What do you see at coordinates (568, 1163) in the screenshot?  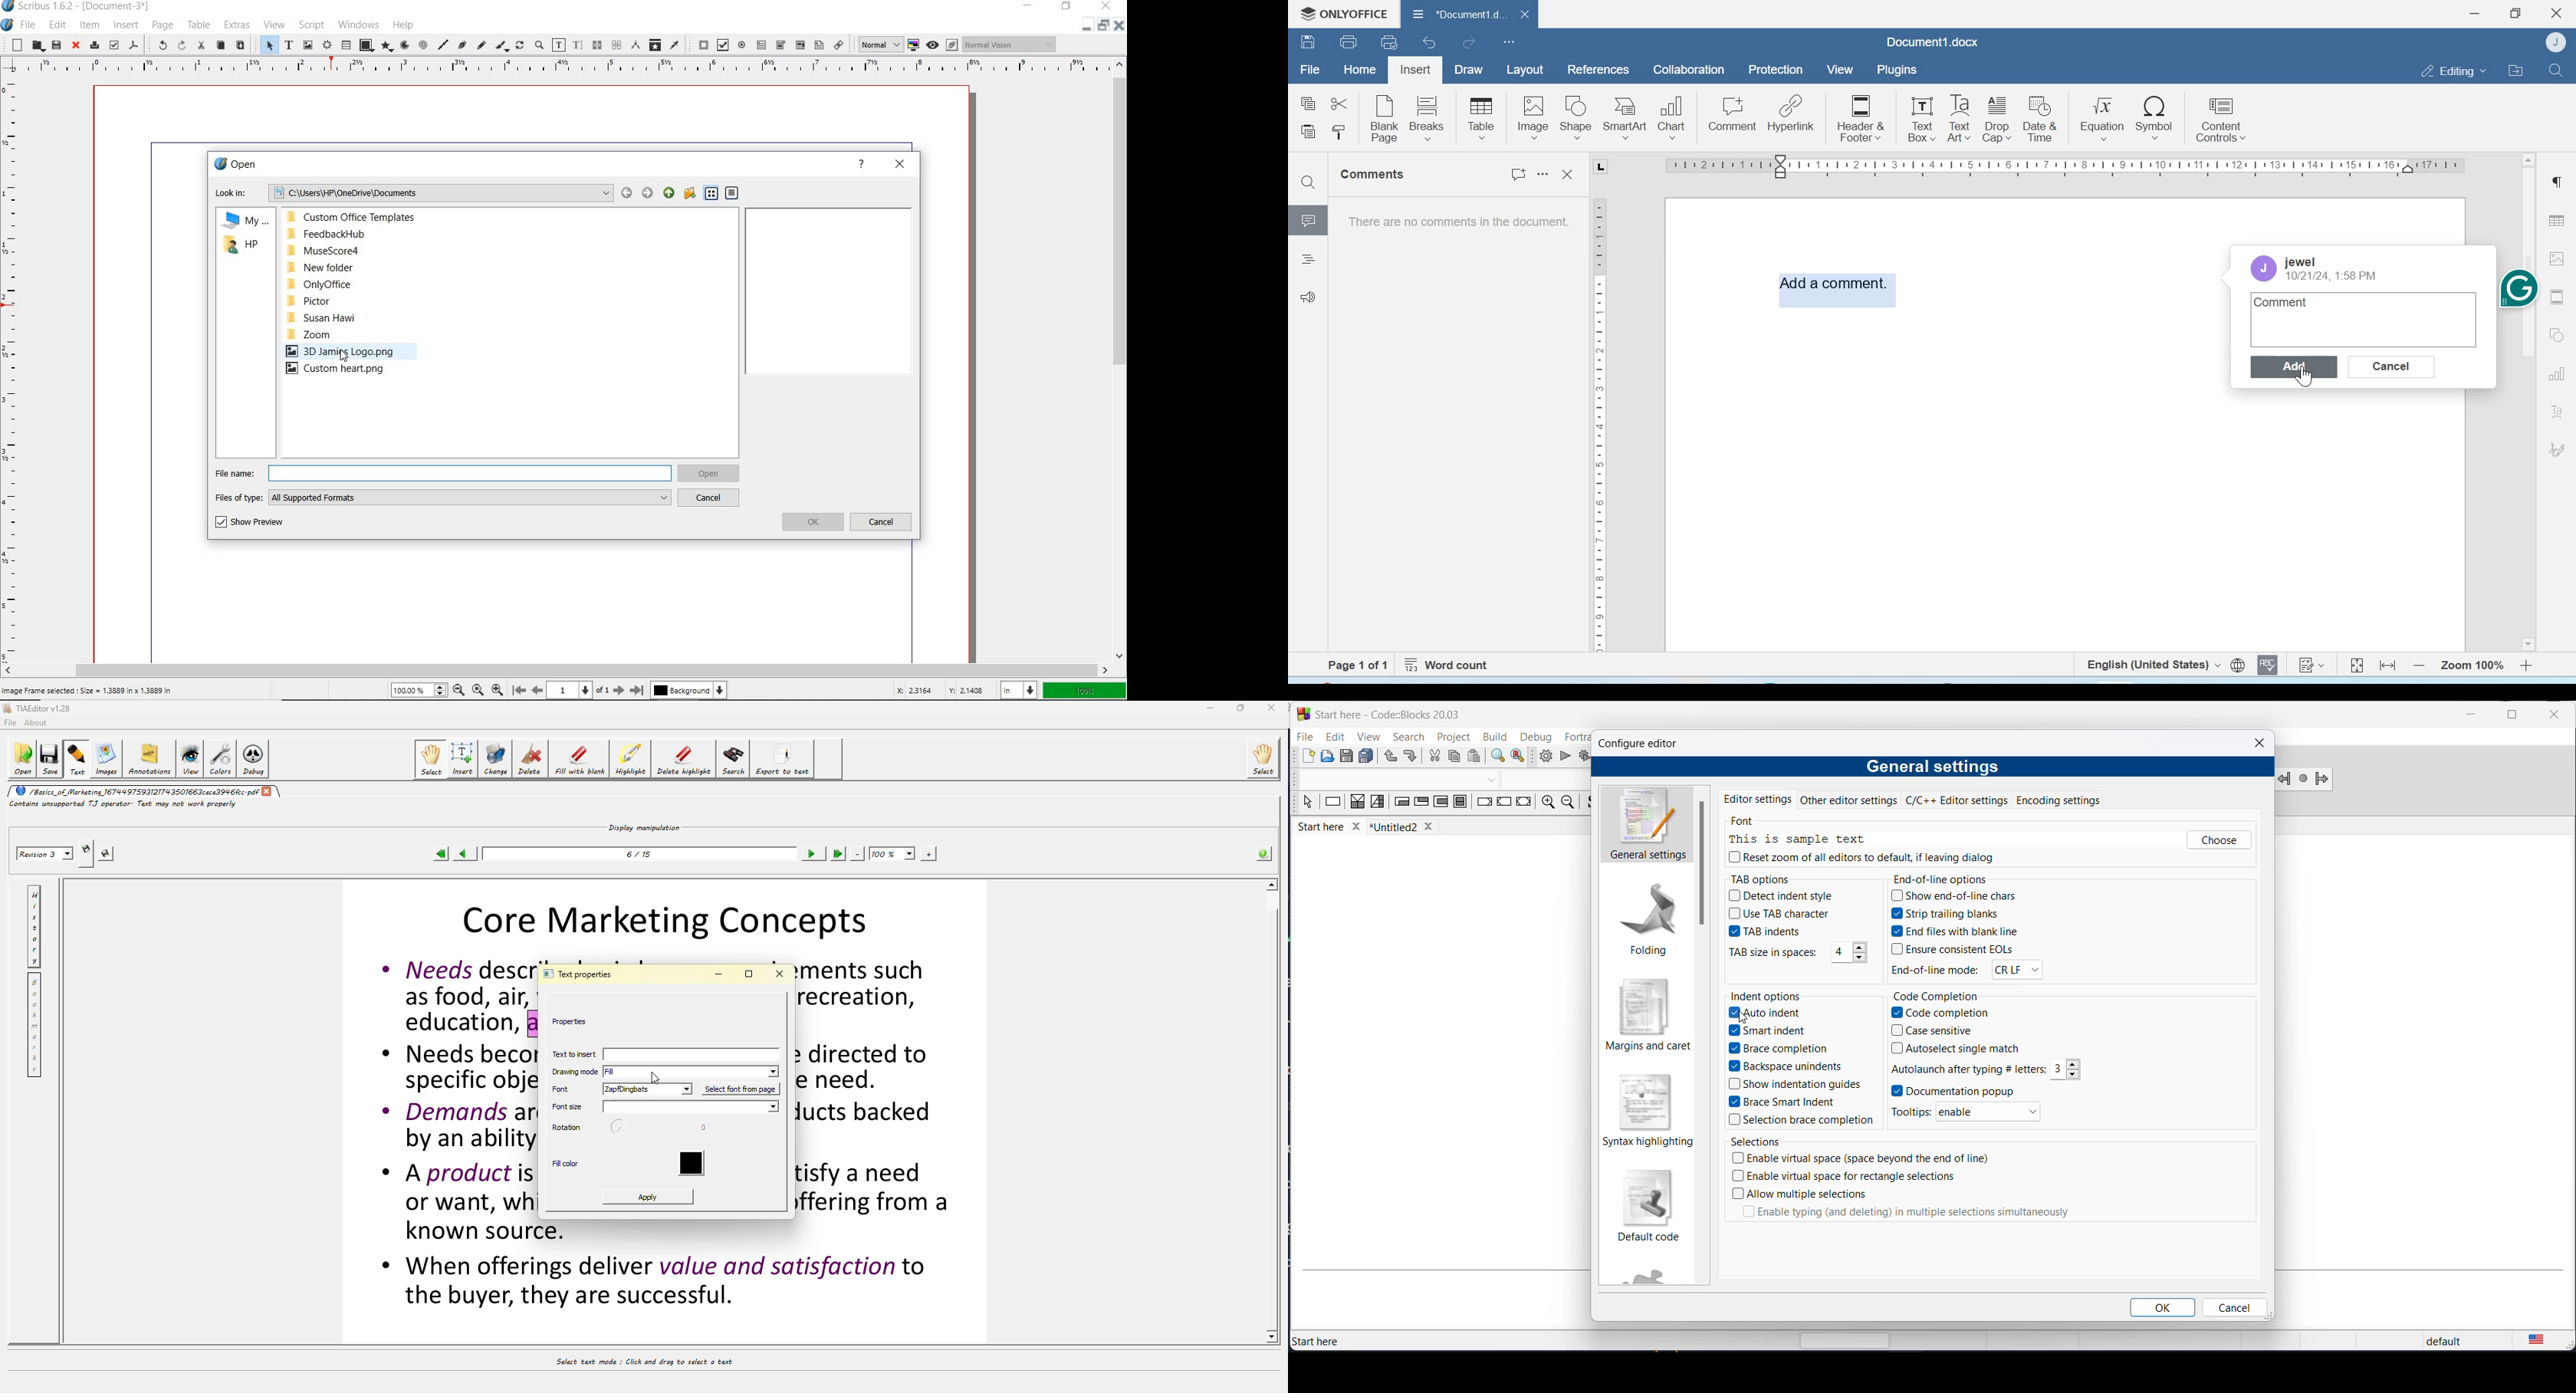 I see `fill color` at bounding box center [568, 1163].